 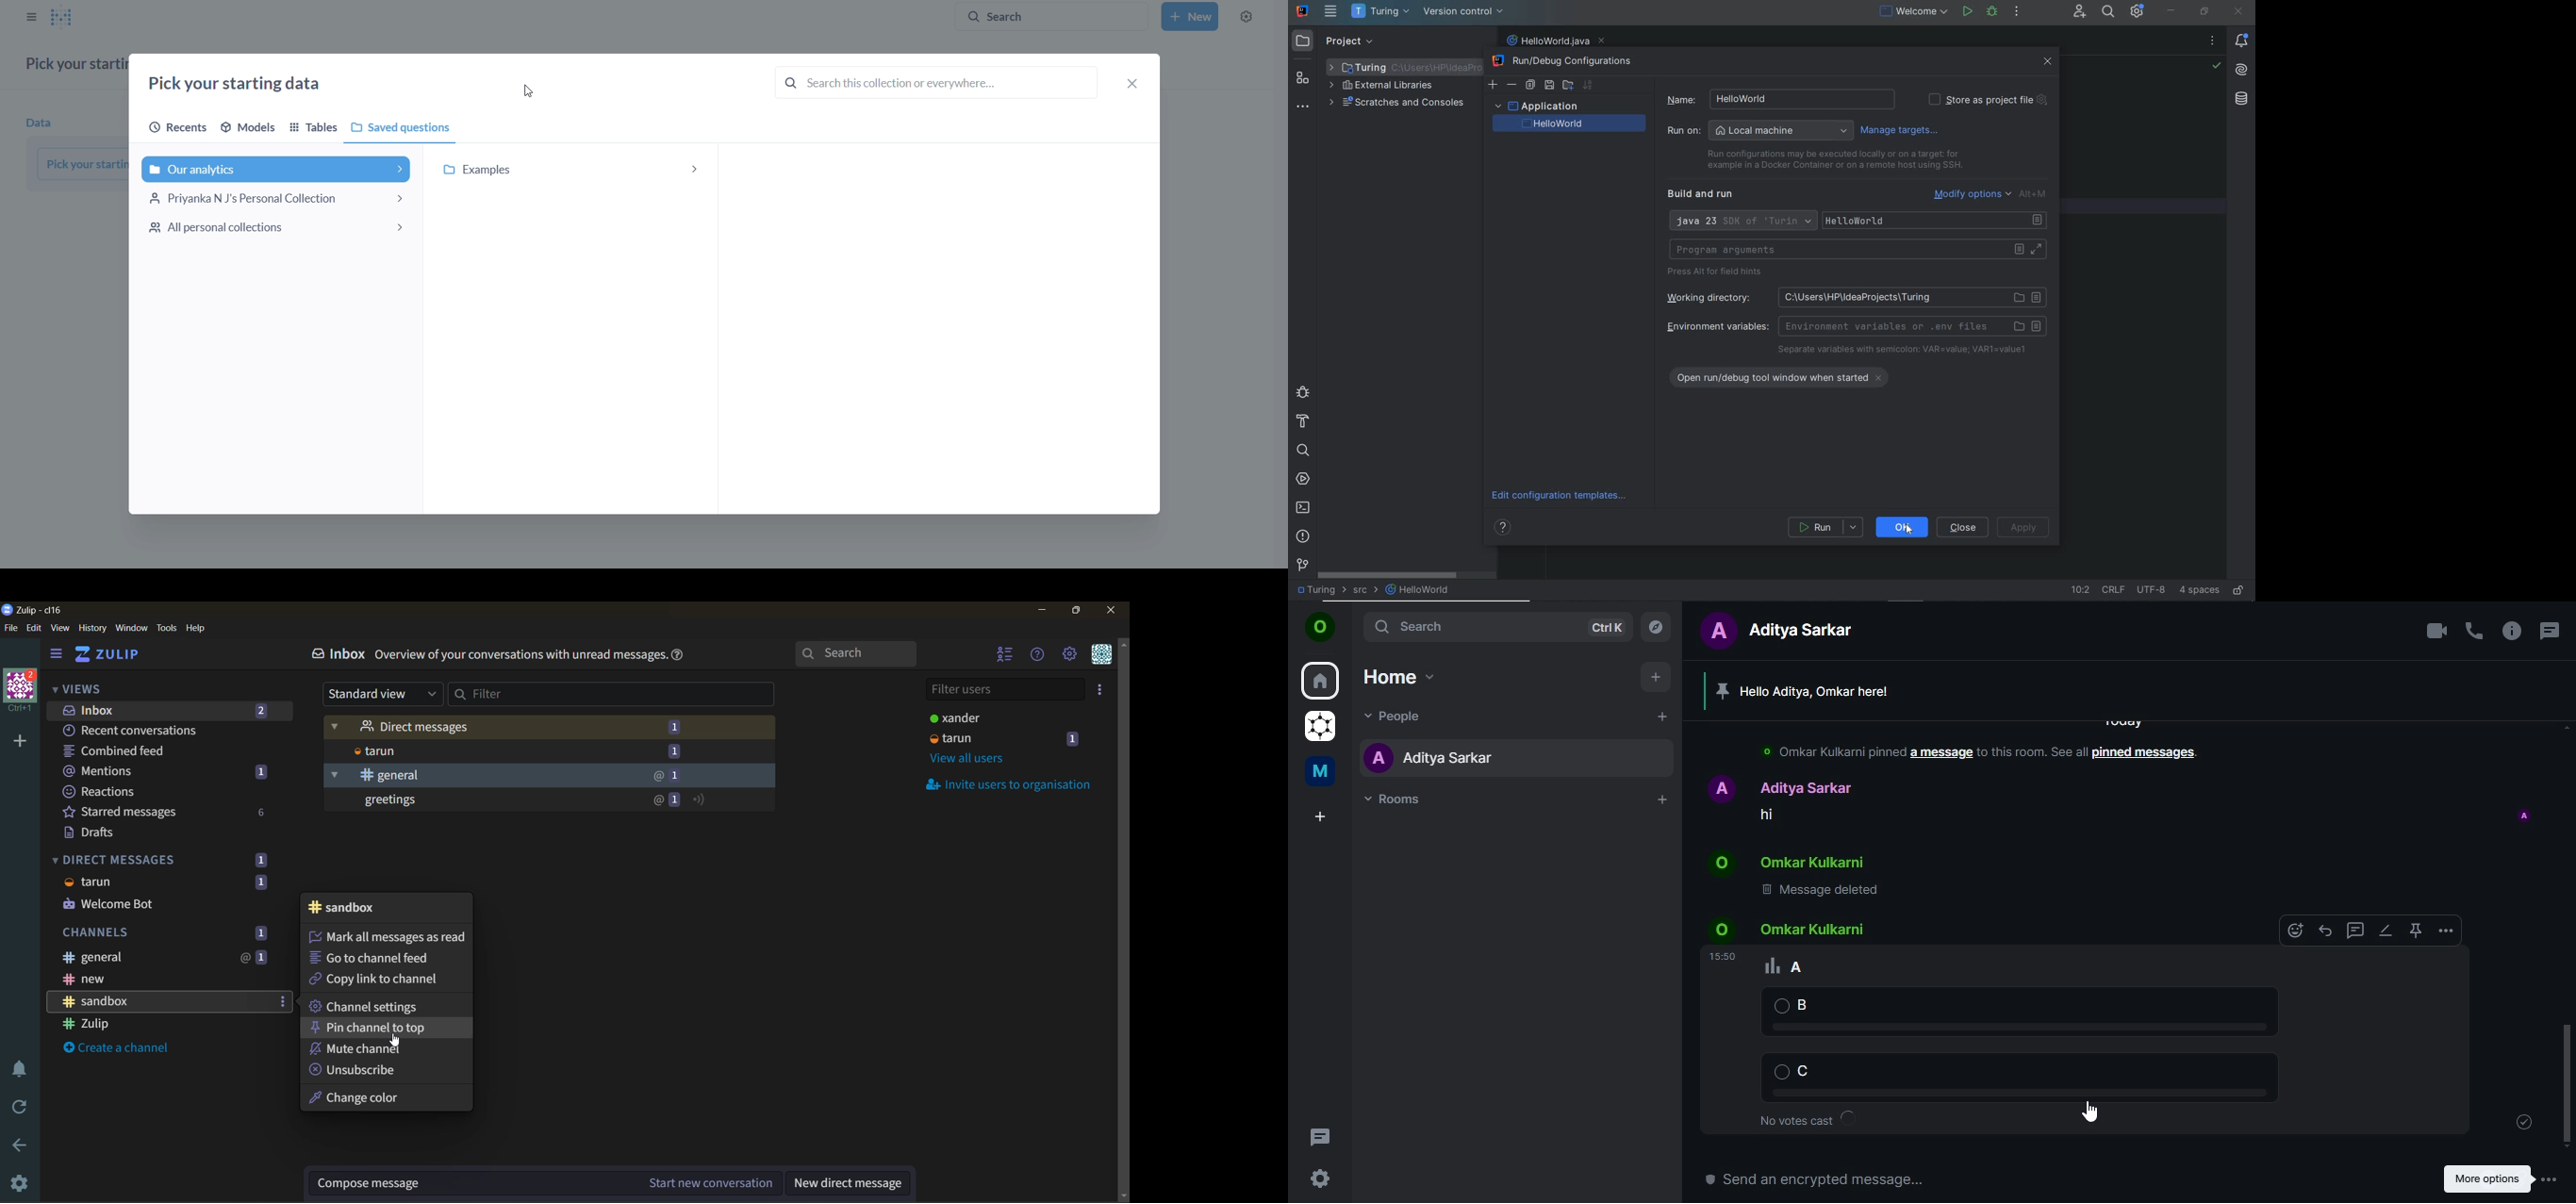 What do you see at coordinates (162, 979) in the screenshot?
I see `new` at bounding box center [162, 979].